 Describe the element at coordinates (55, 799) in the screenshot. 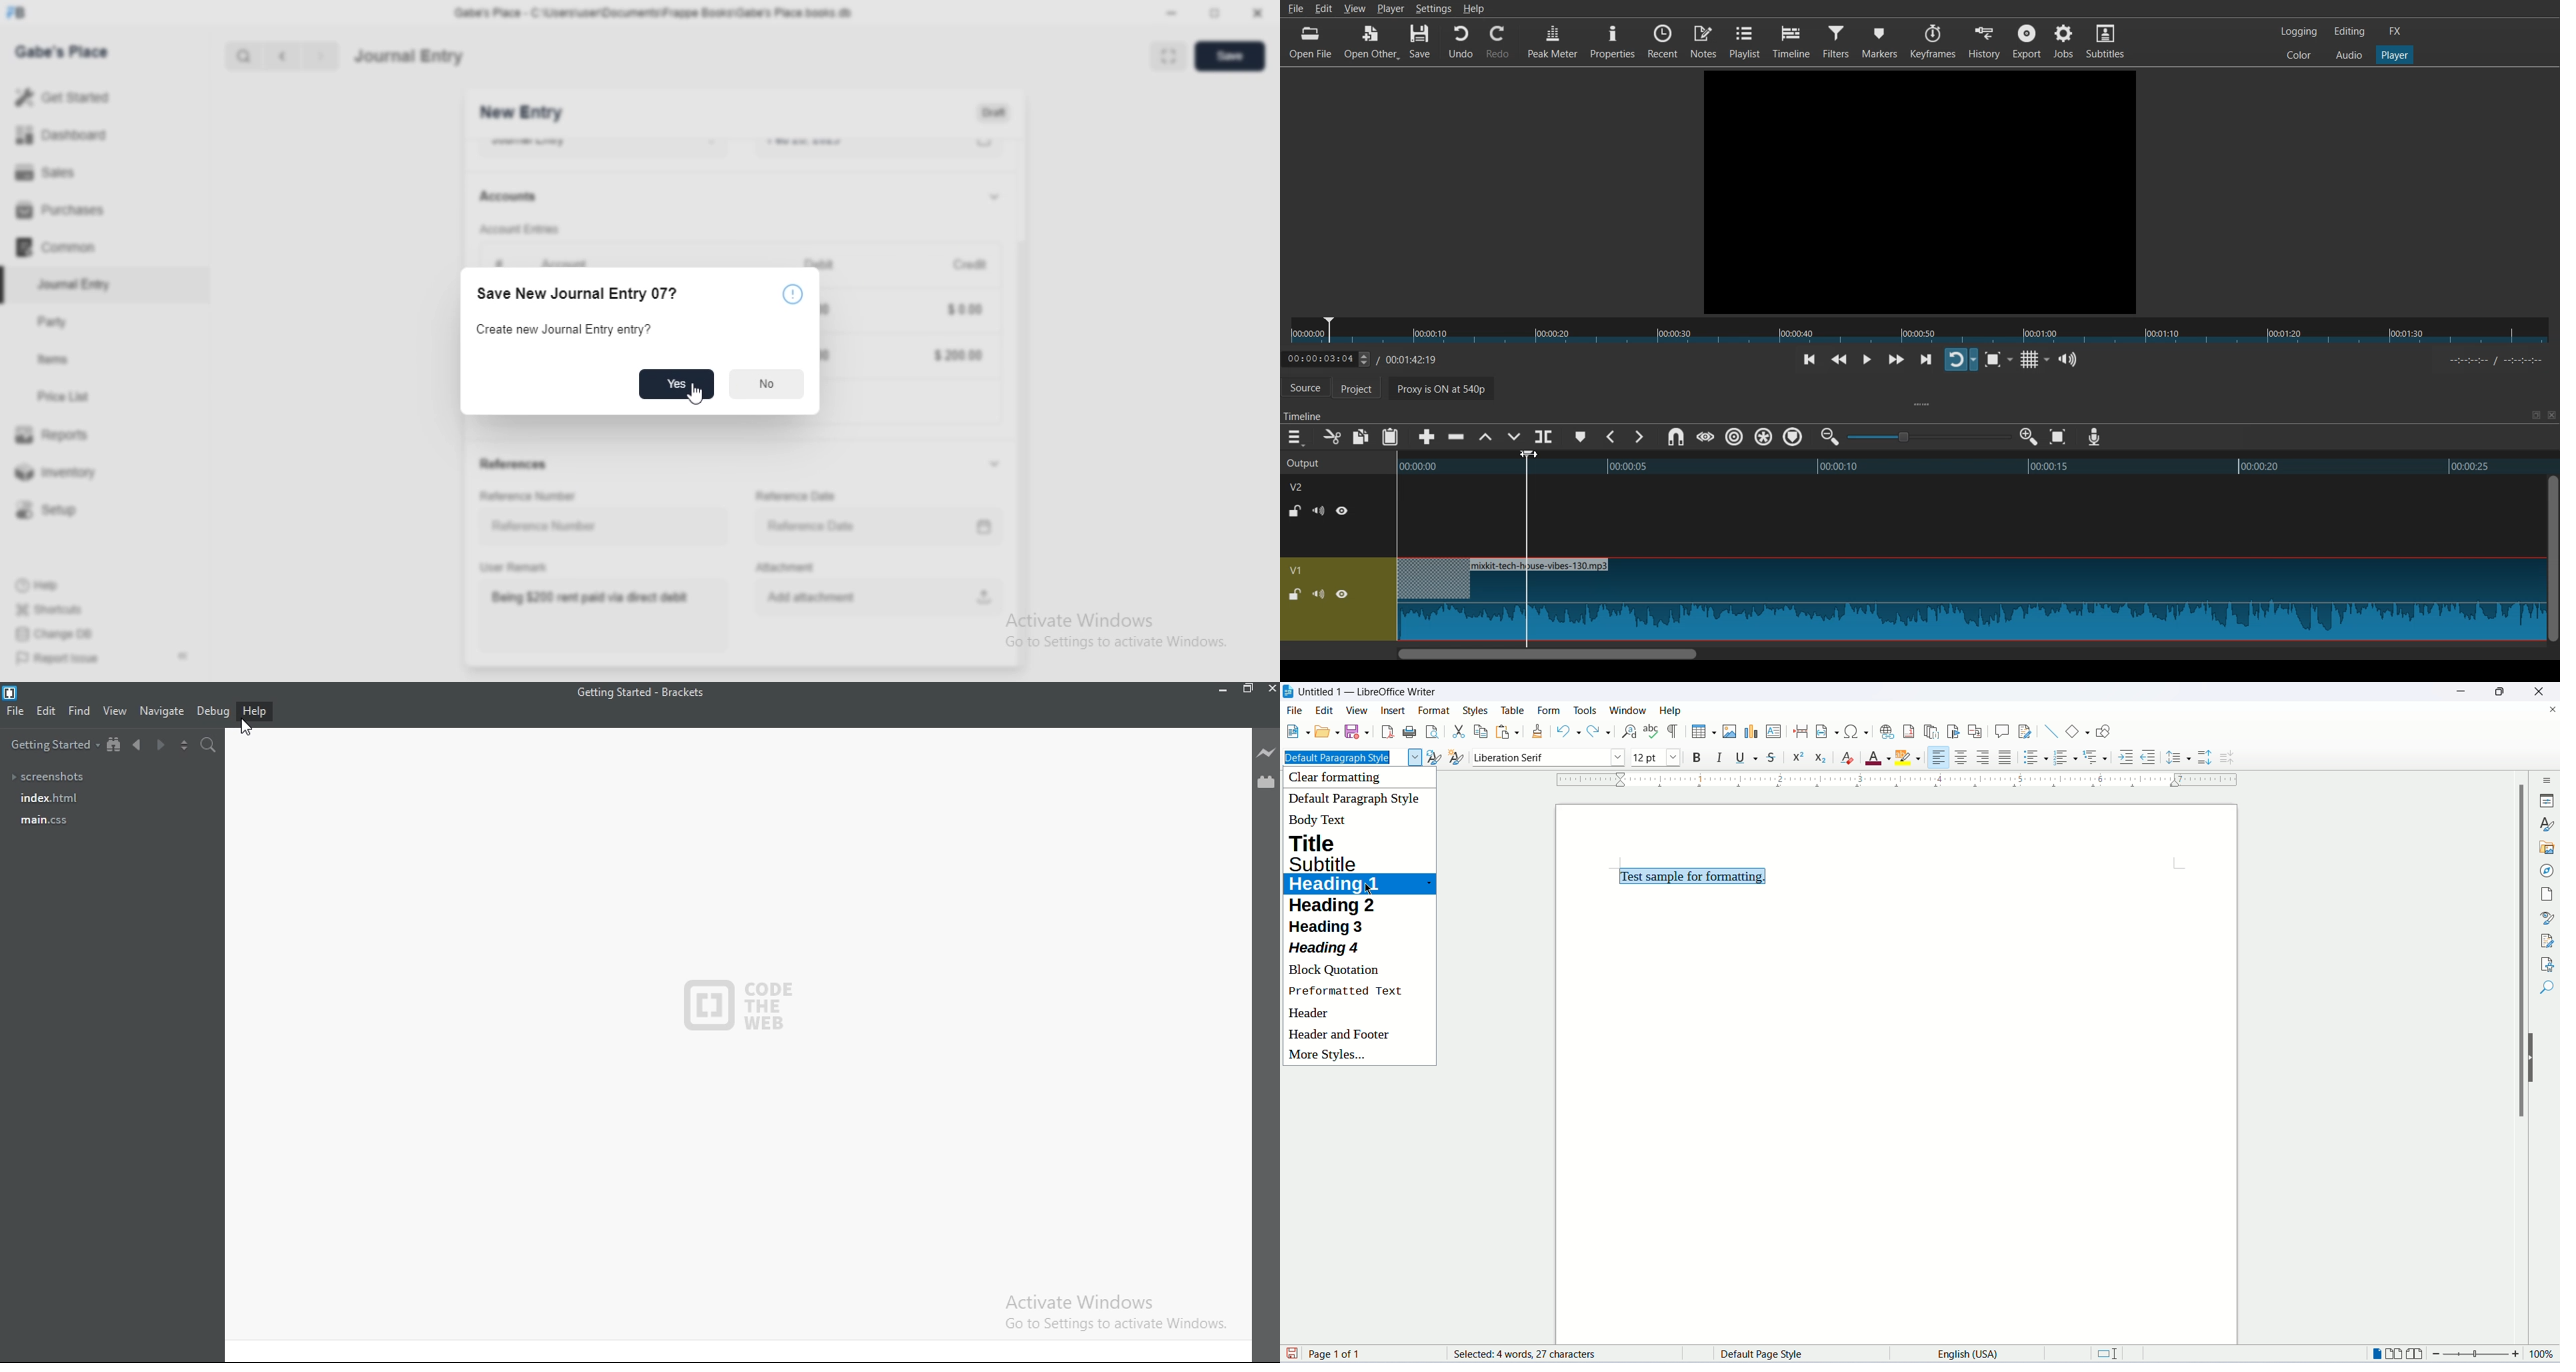

I see `Index.html` at that location.